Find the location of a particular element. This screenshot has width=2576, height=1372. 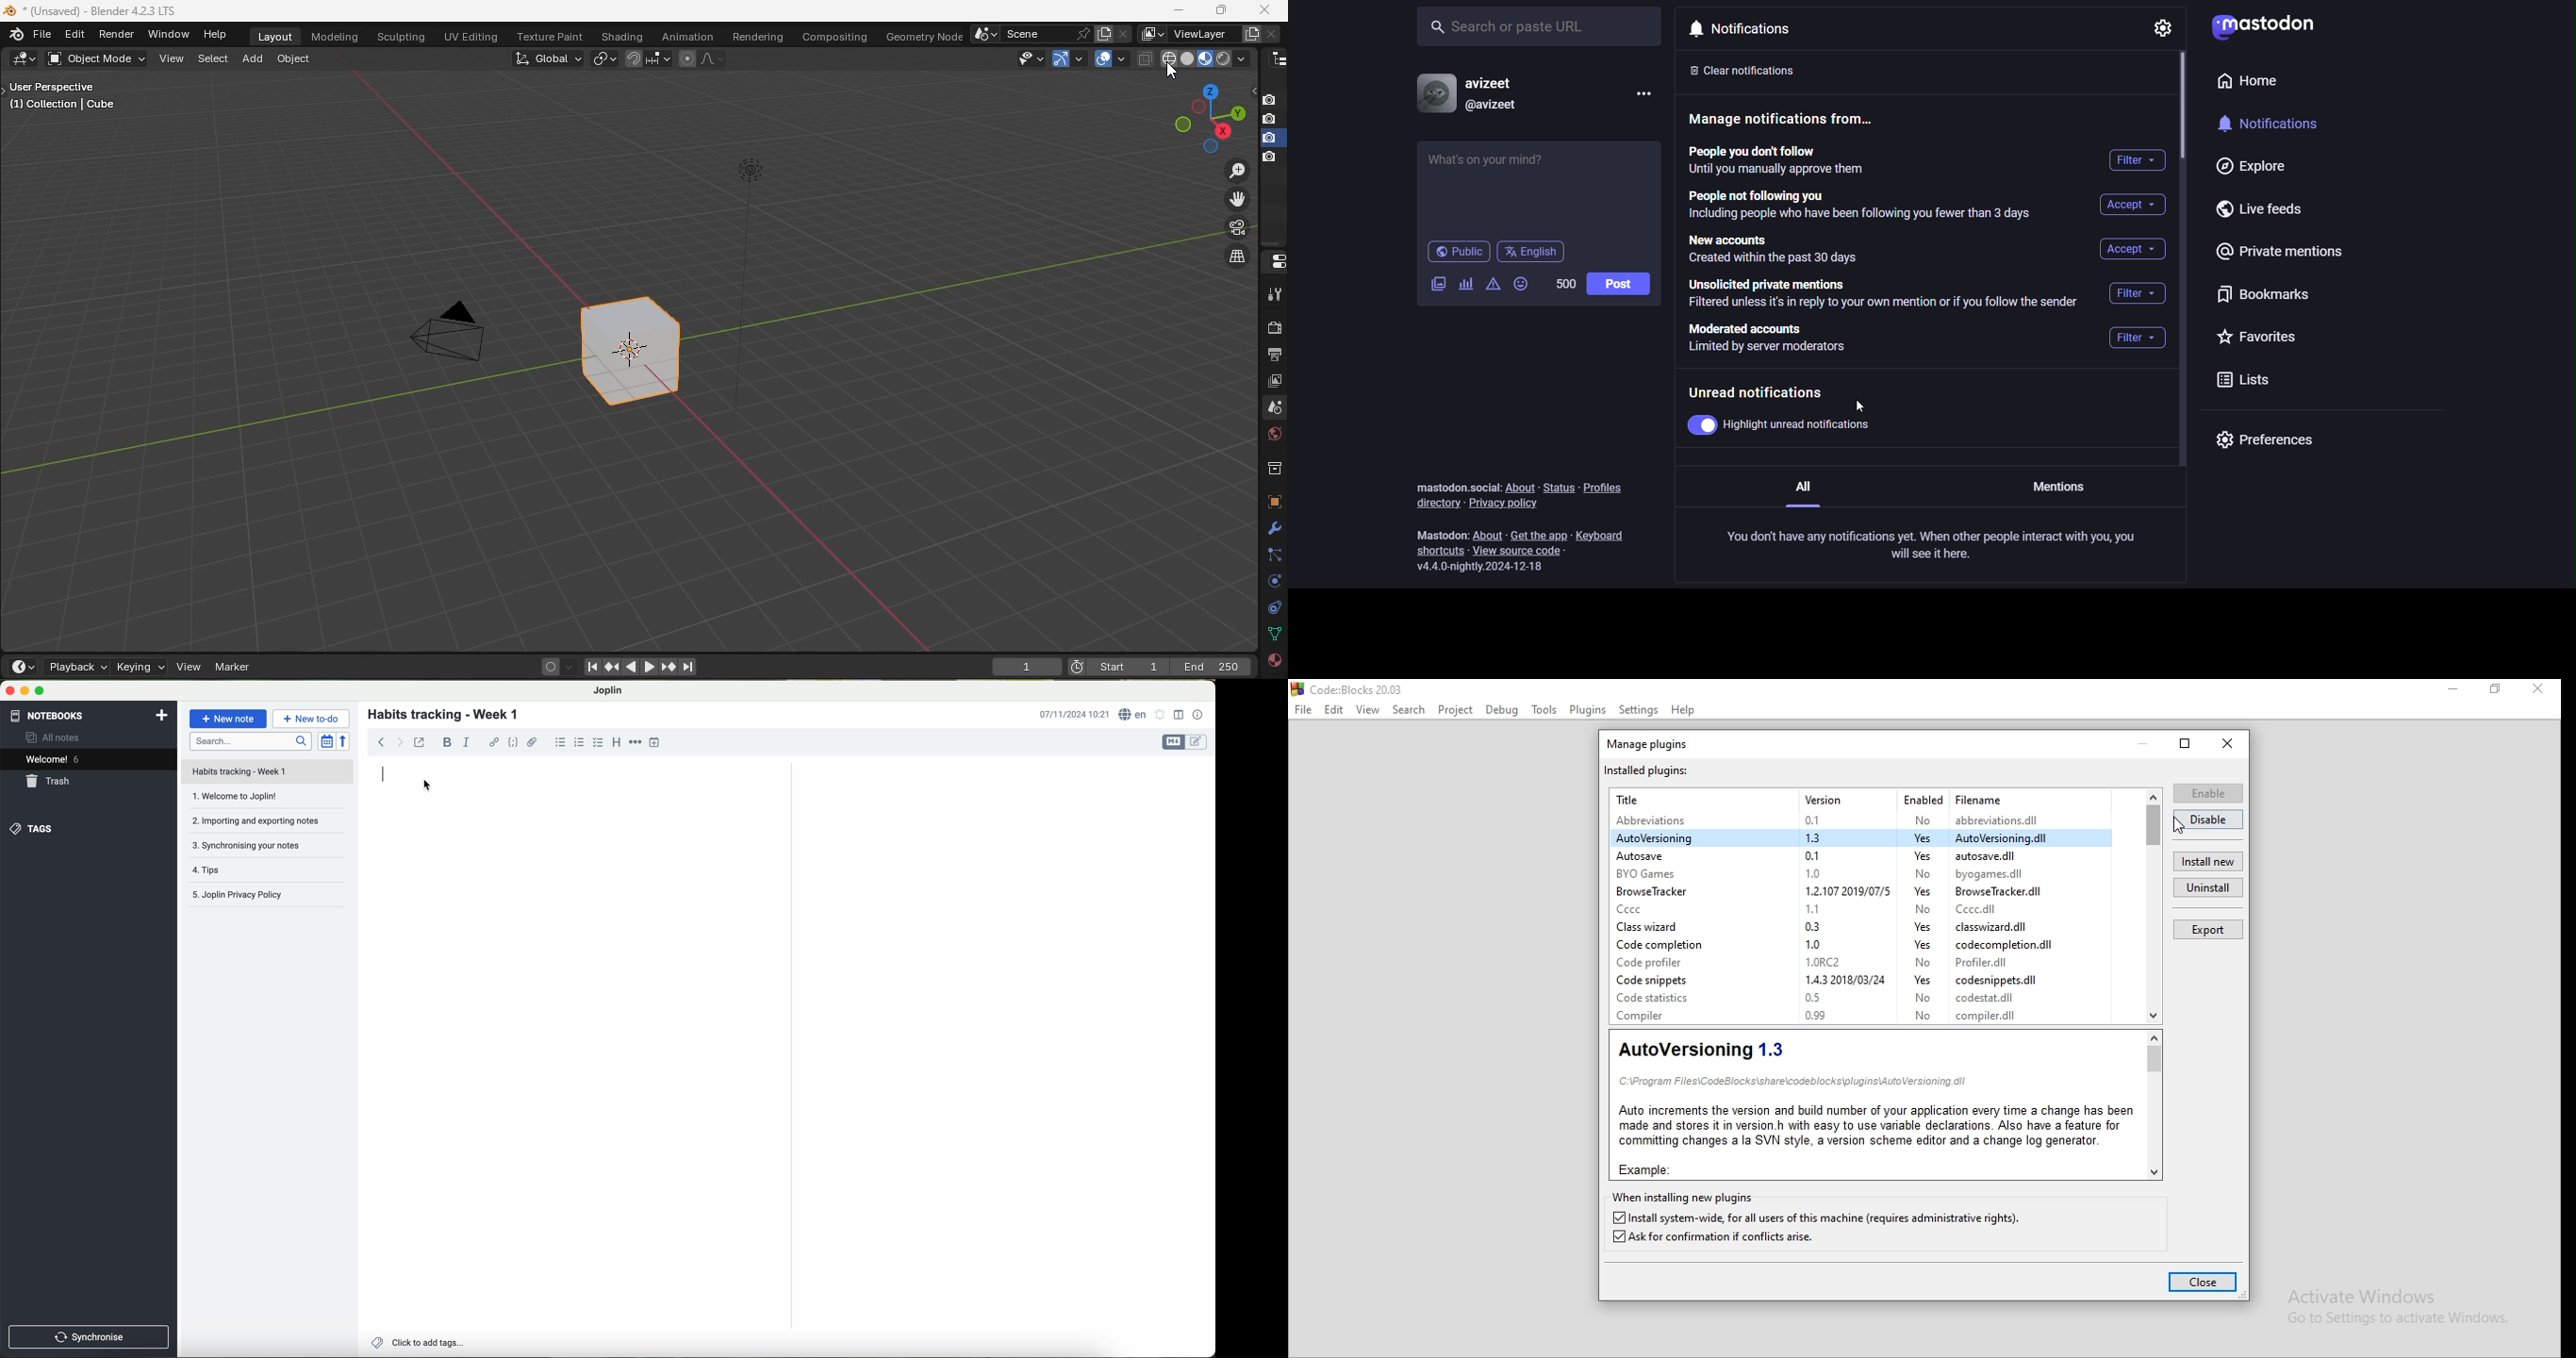

1.3 is located at coordinates (1820, 836).